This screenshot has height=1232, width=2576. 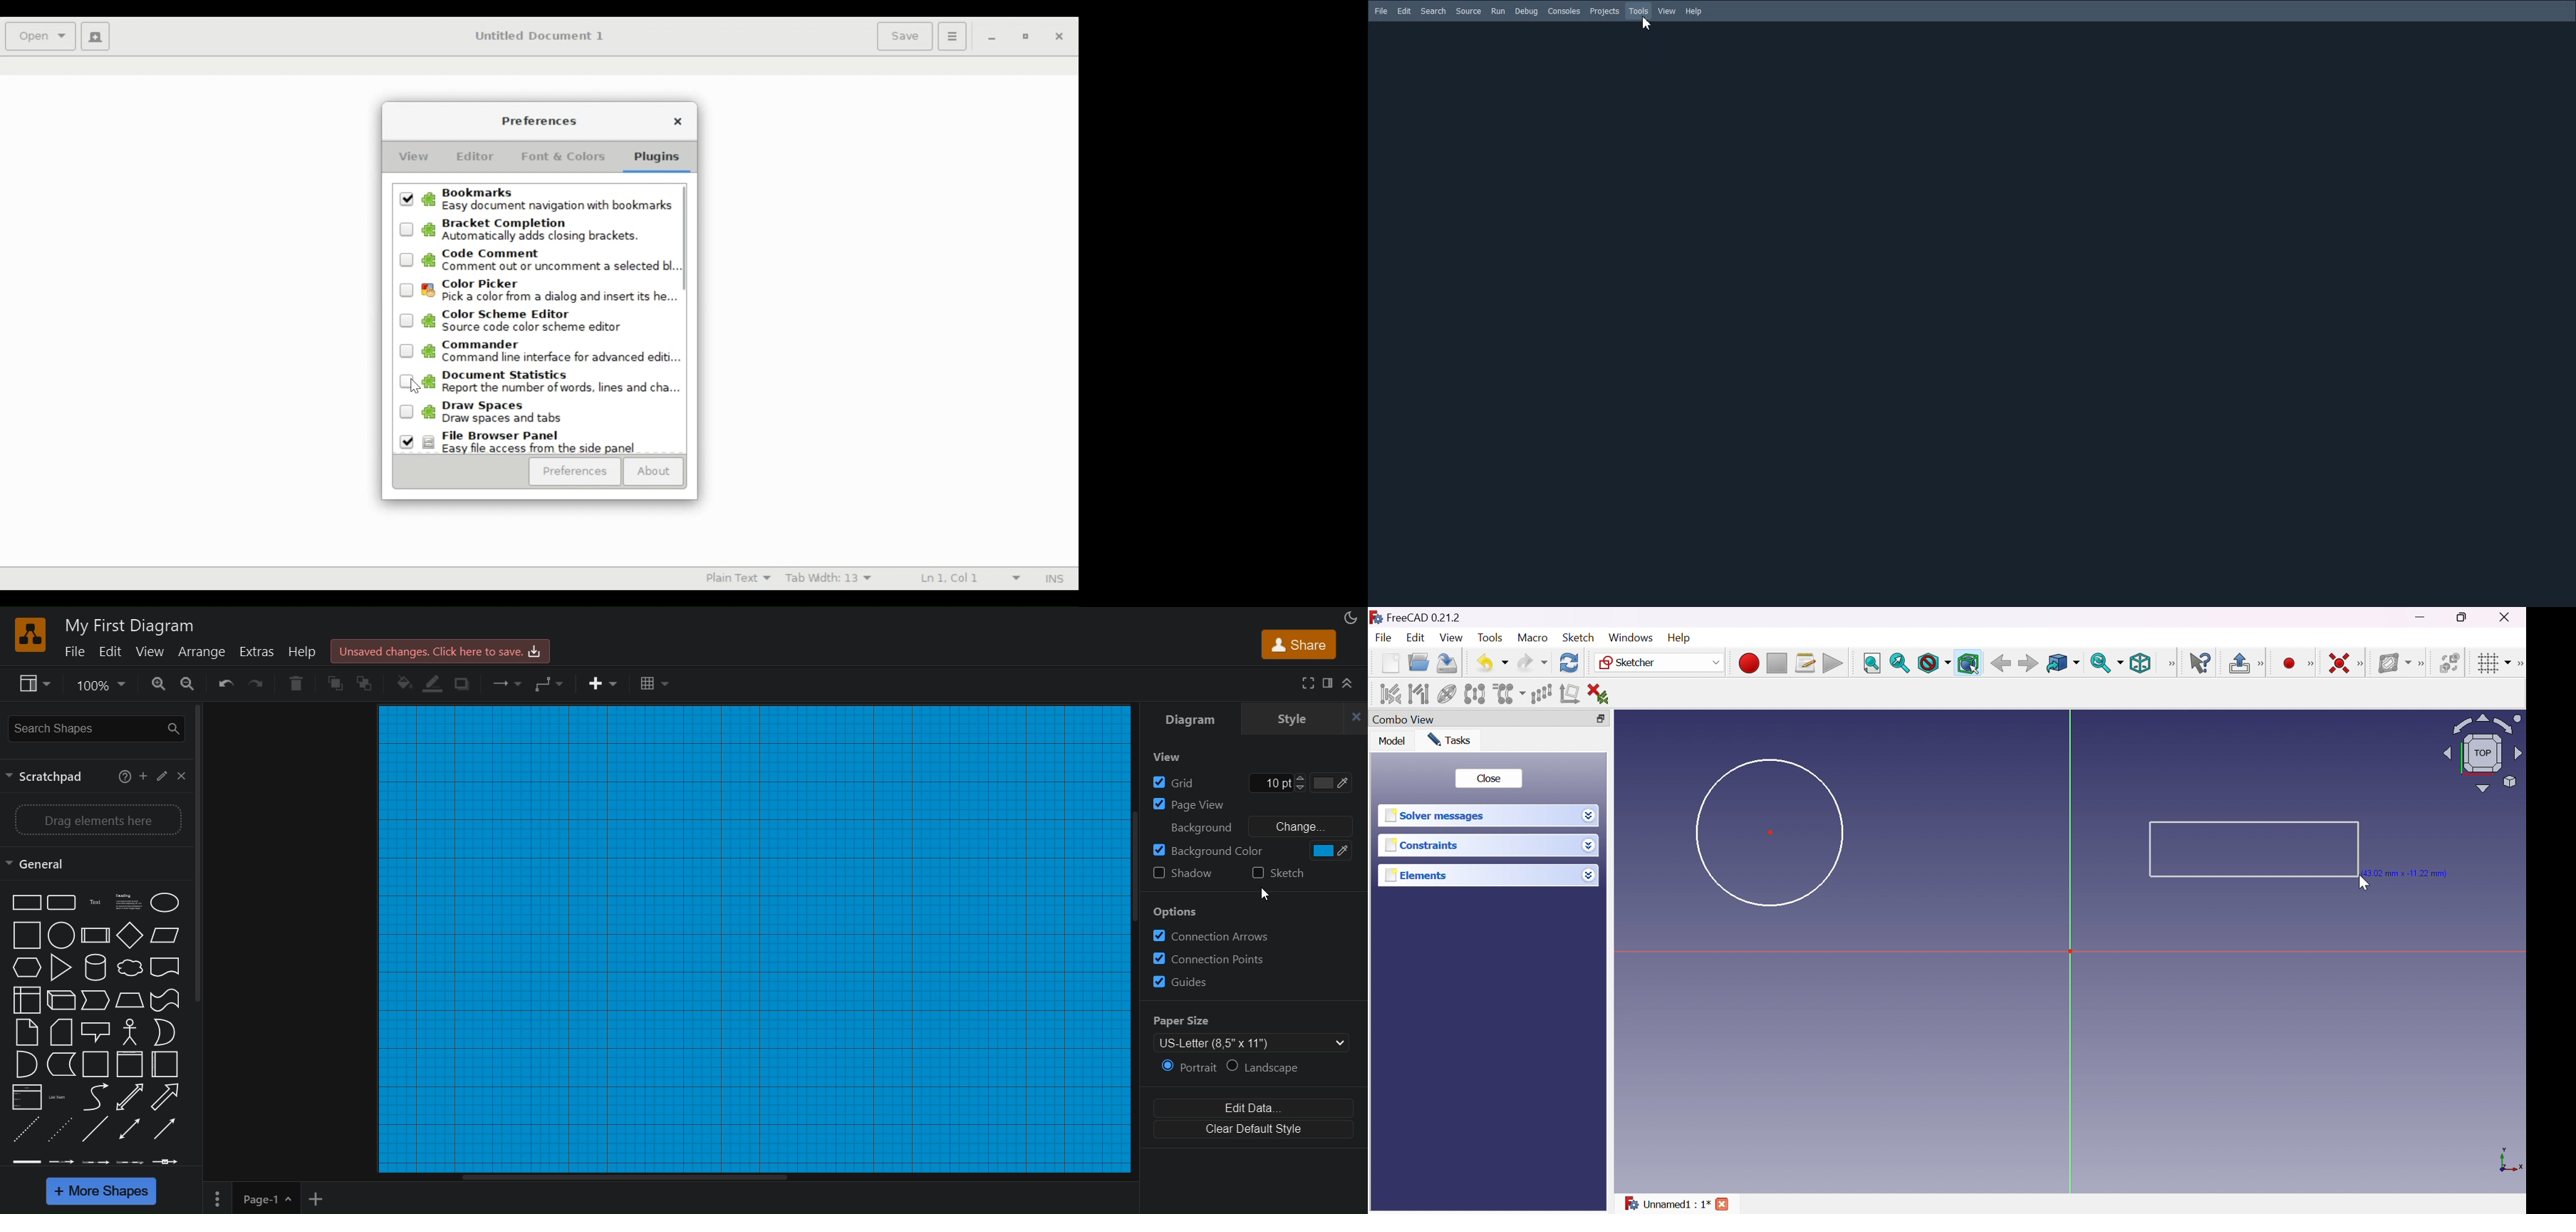 What do you see at coordinates (206, 653) in the screenshot?
I see `arrange` at bounding box center [206, 653].